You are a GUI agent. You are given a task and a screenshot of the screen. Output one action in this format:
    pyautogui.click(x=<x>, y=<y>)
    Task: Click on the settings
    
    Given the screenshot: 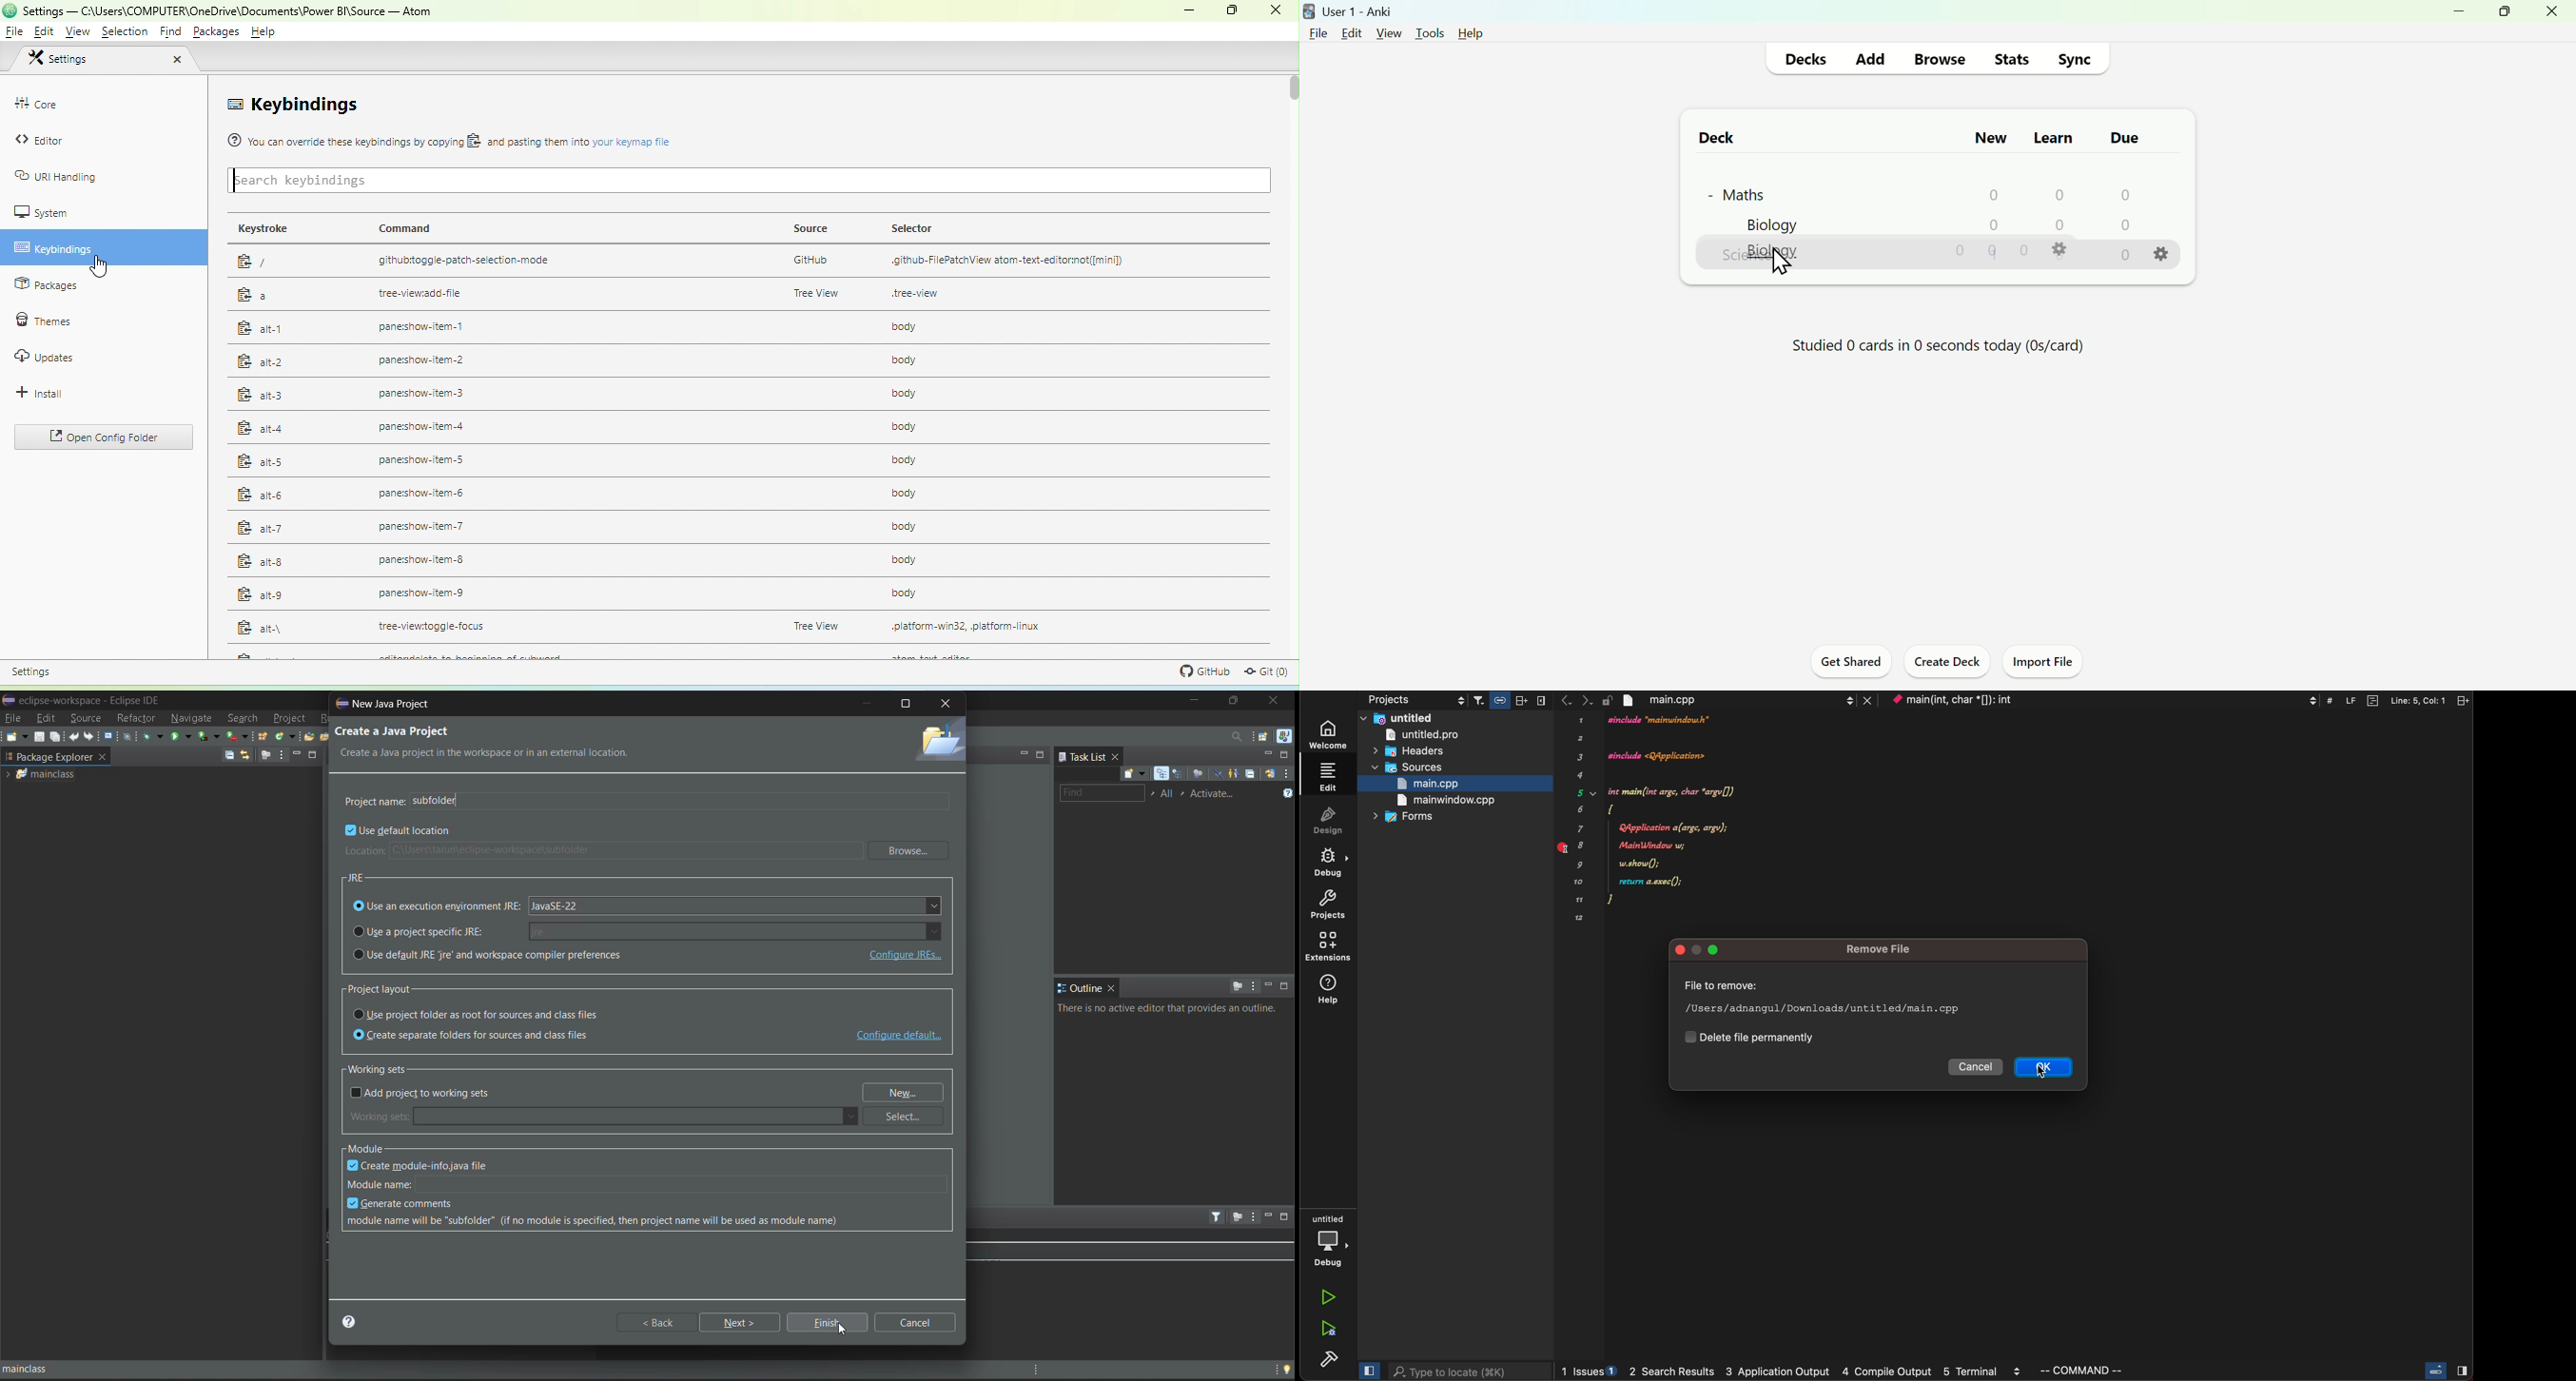 What is the action you would take?
    pyautogui.click(x=2162, y=229)
    